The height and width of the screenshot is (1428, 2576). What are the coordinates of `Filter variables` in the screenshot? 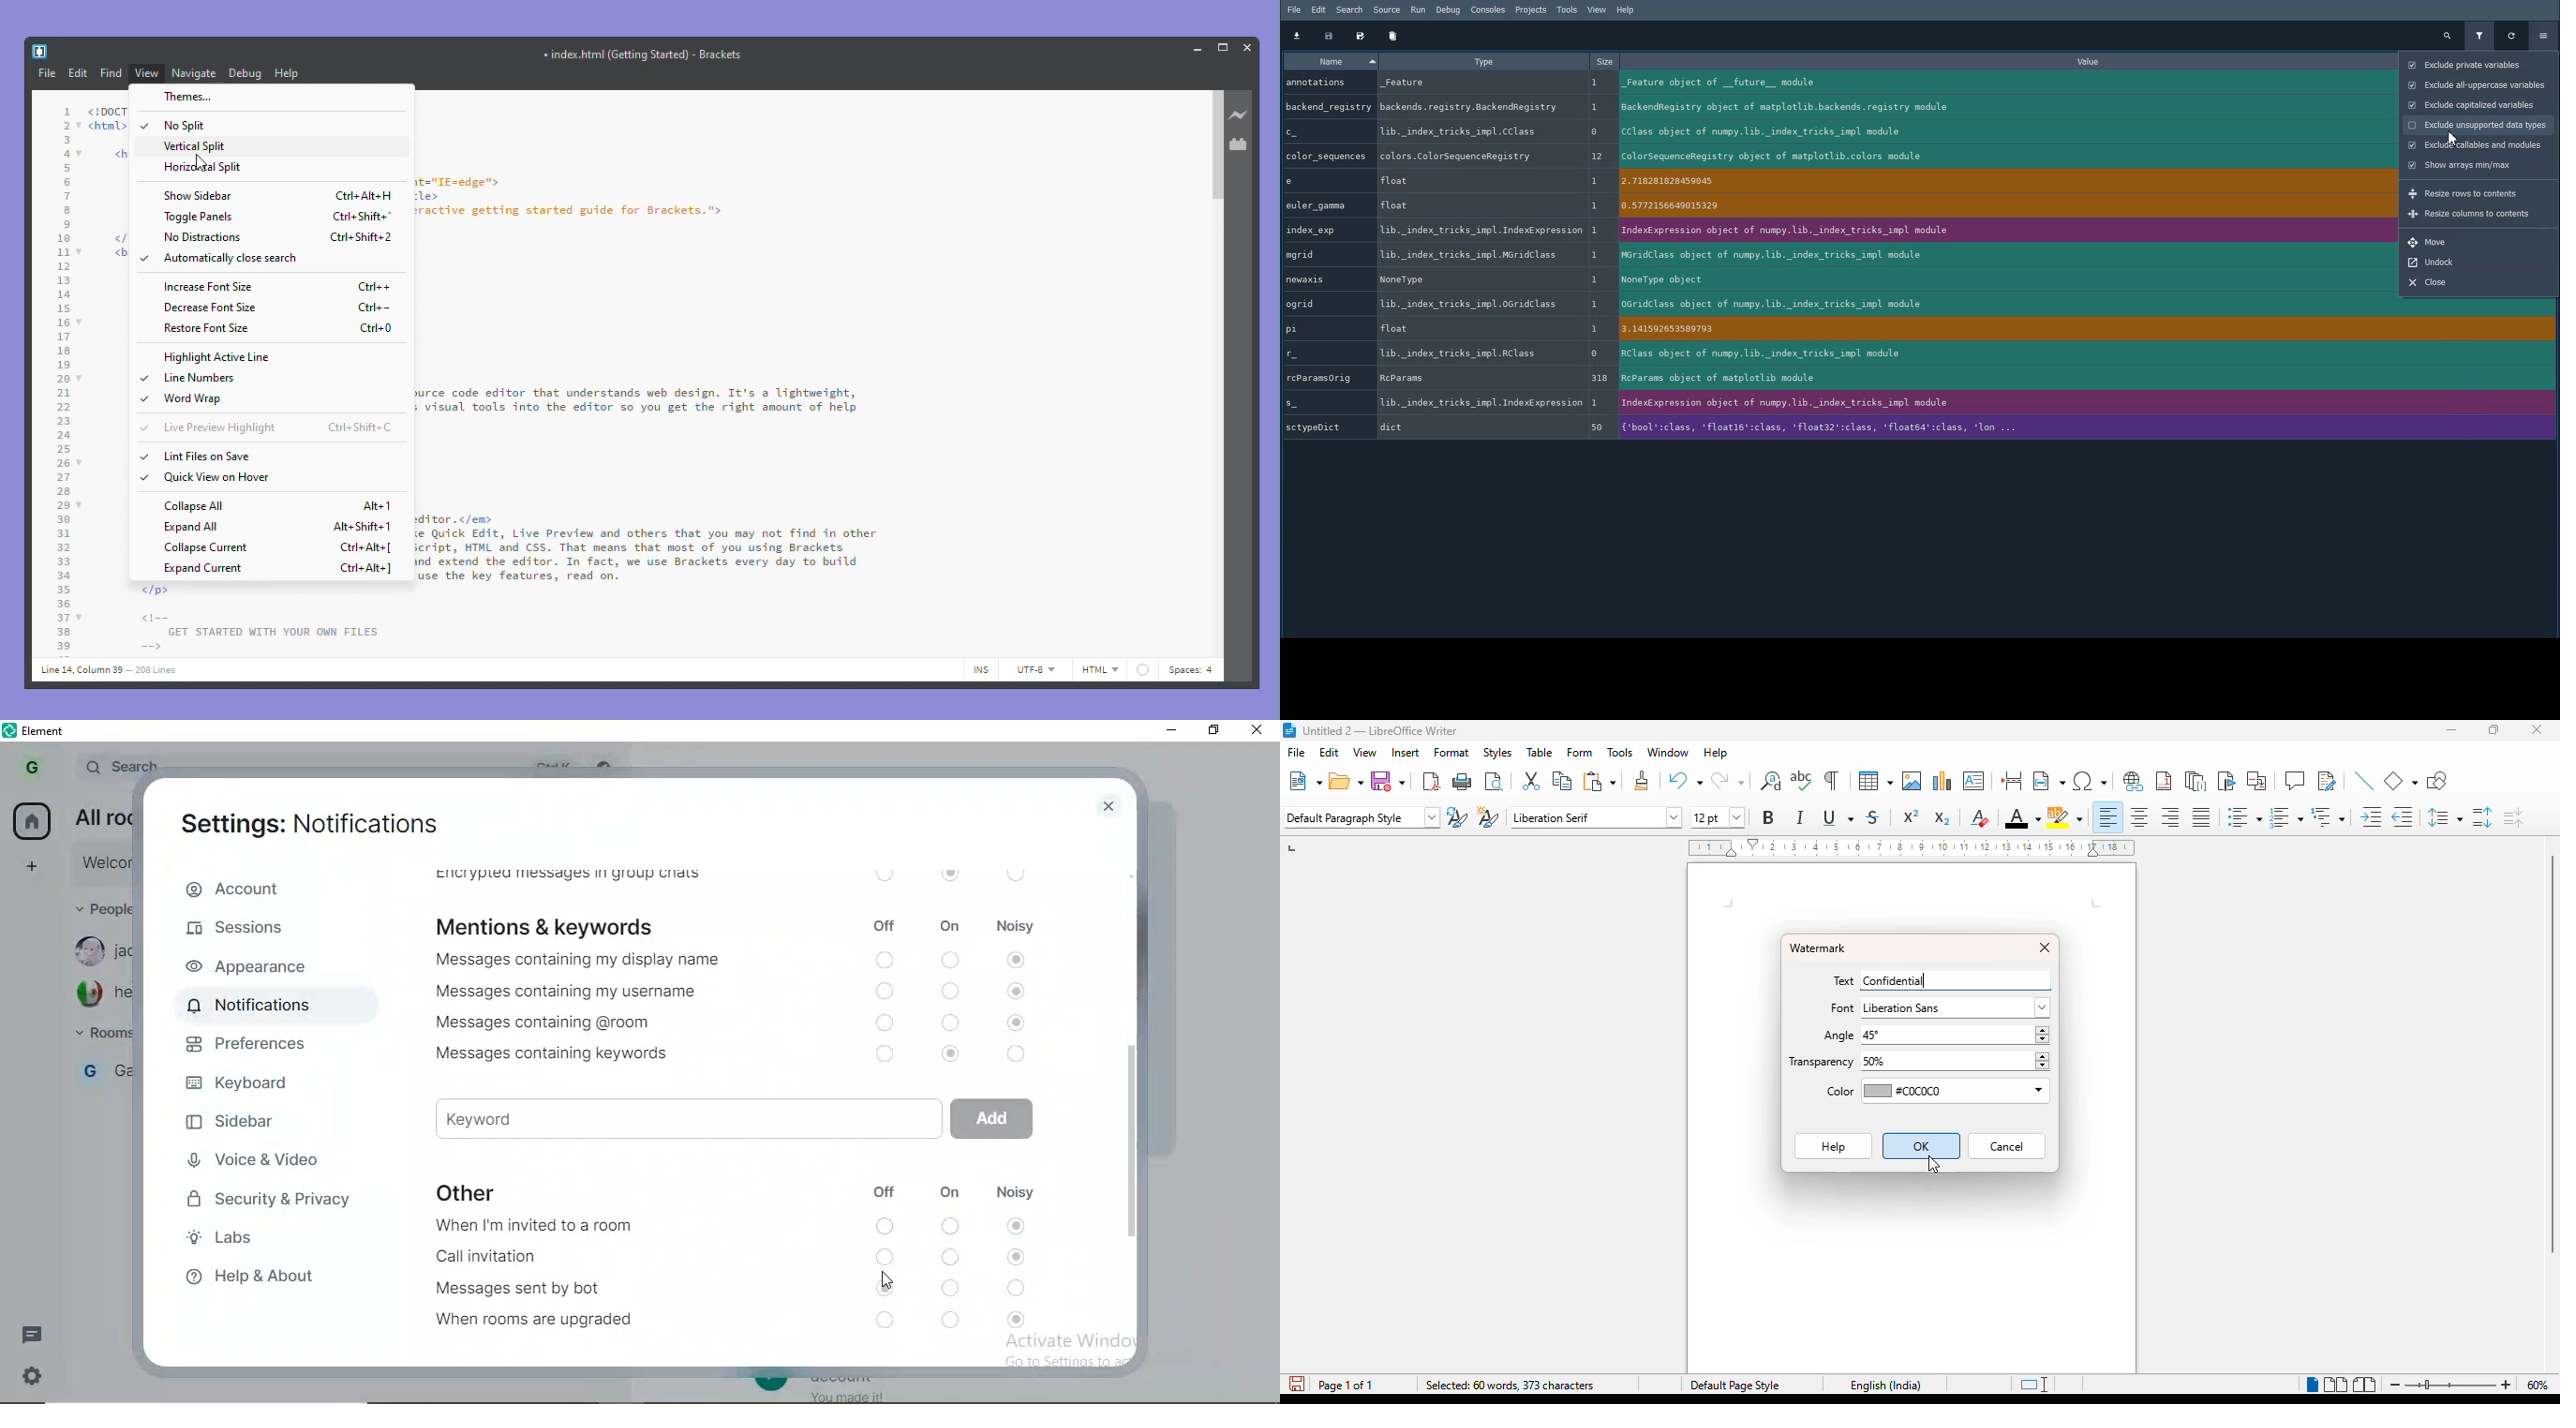 It's located at (2479, 36).